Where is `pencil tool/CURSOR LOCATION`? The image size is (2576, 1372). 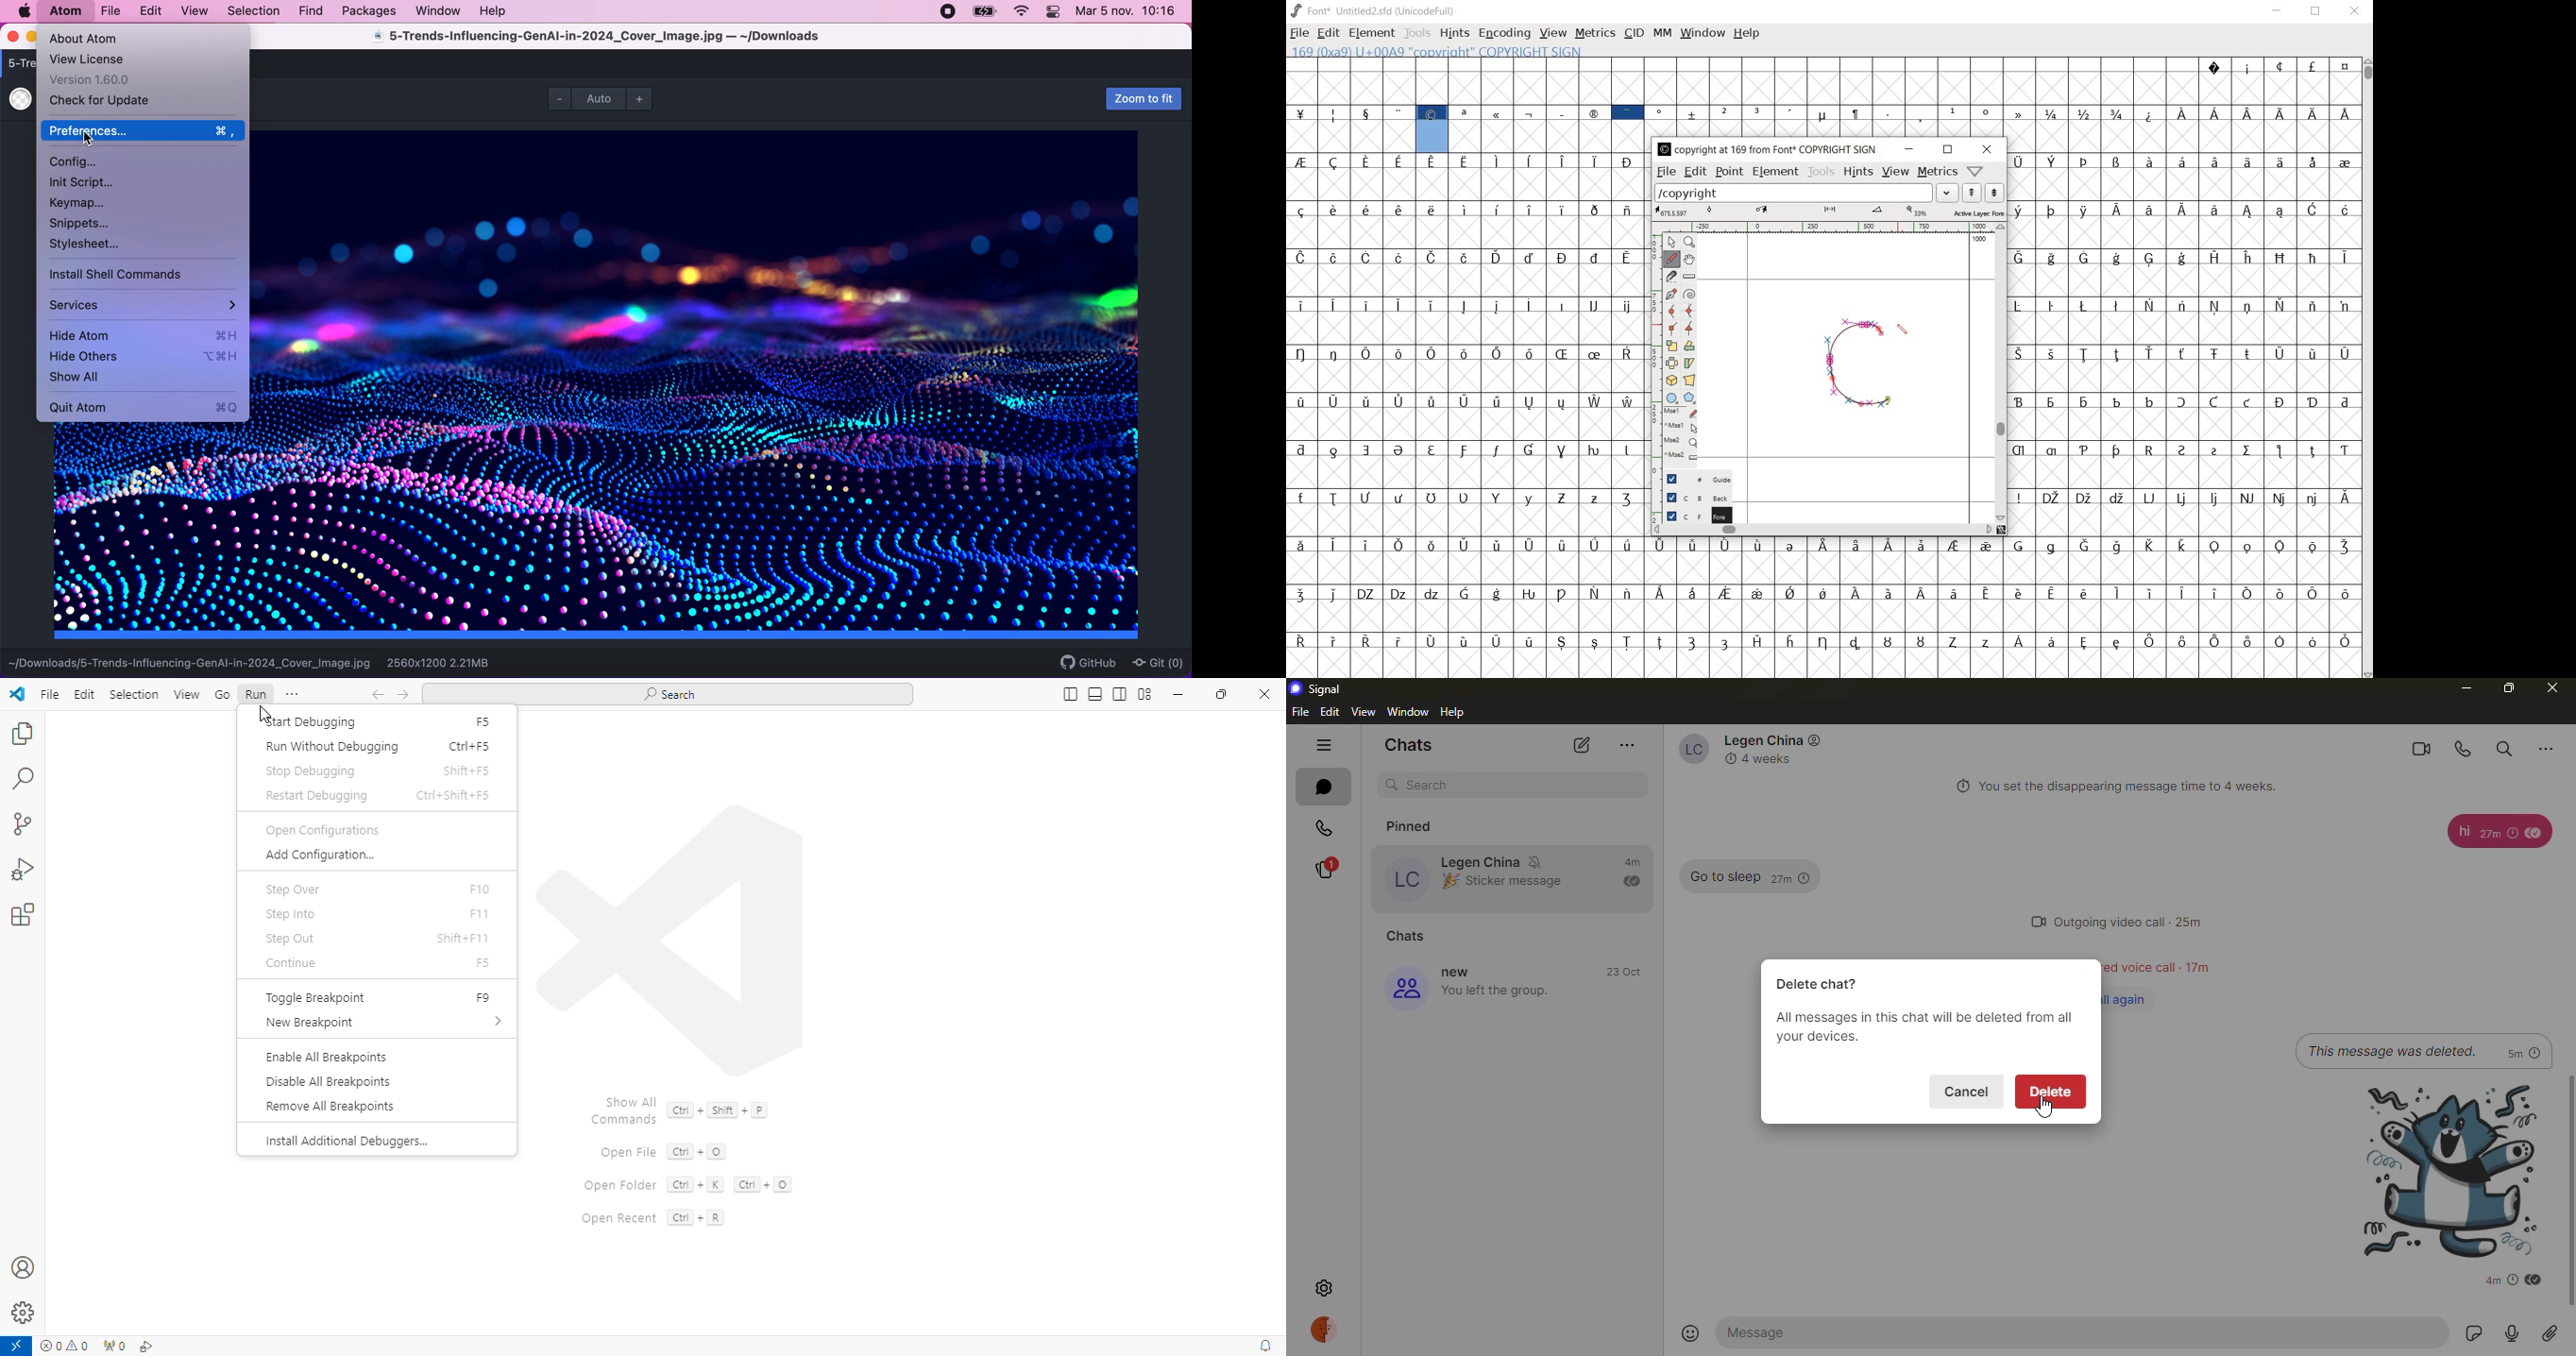
pencil tool/CURSOR LOCATION is located at coordinates (1902, 332).